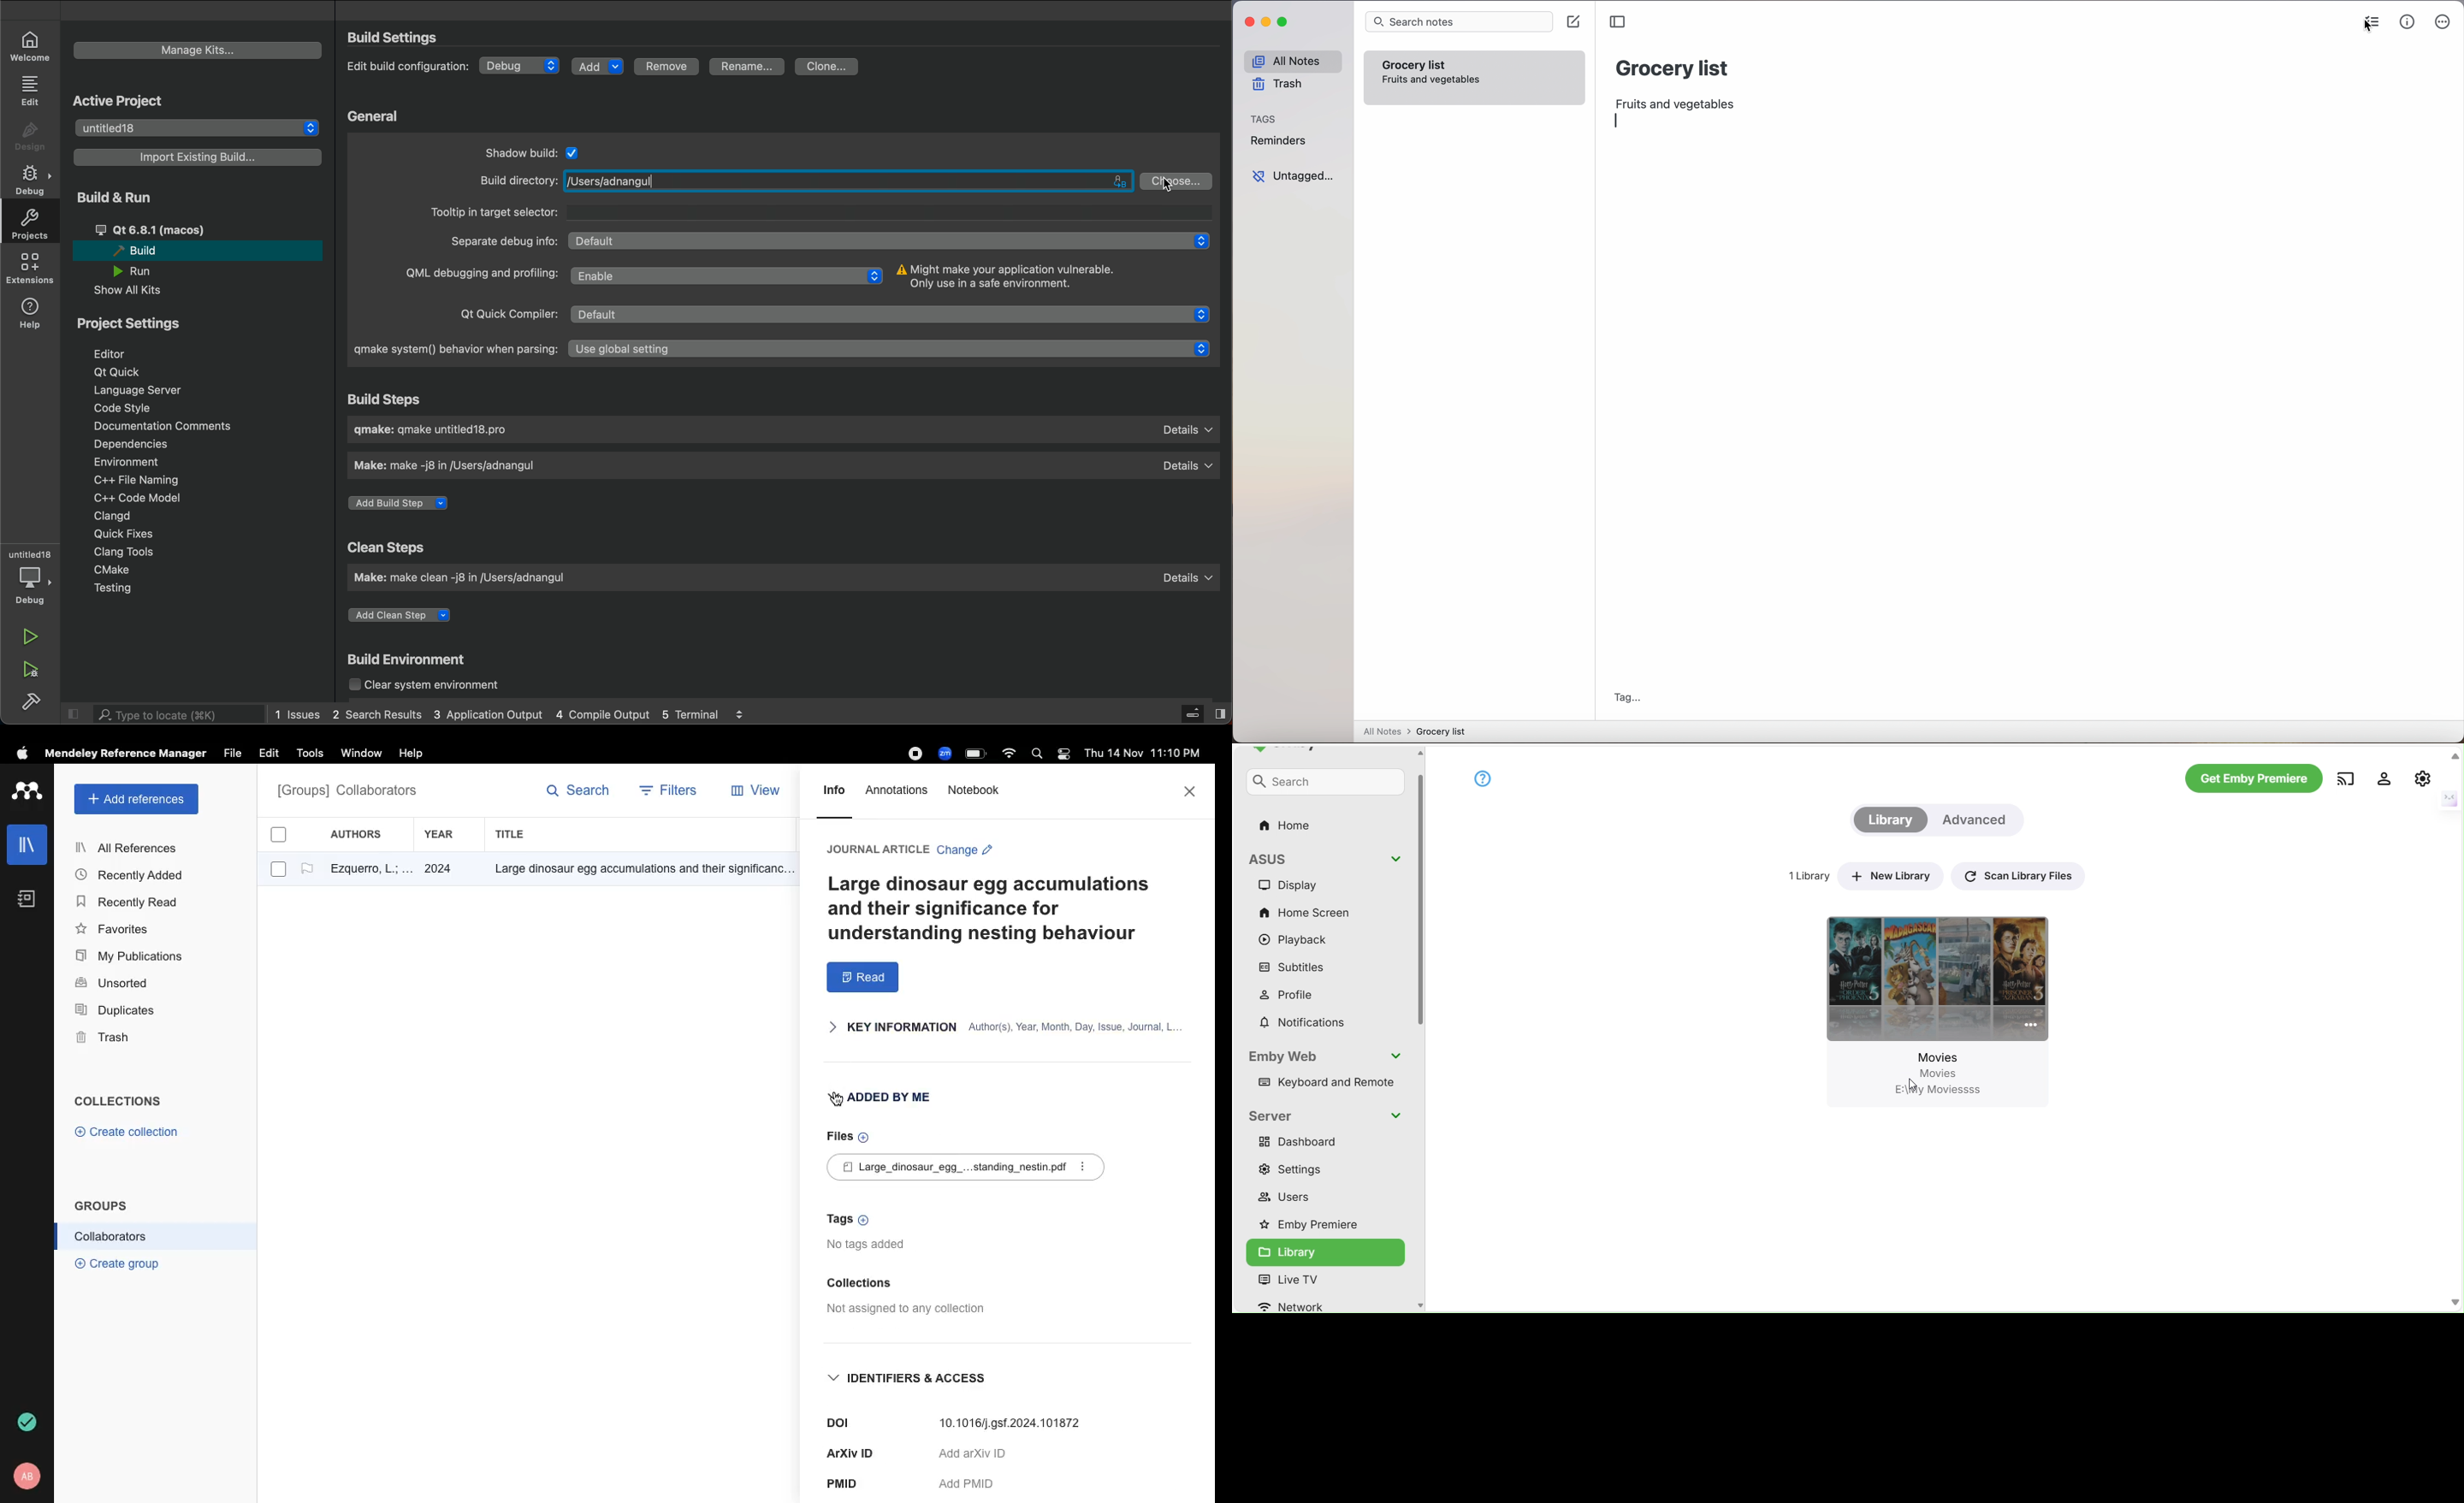 The height and width of the screenshot is (1512, 2464). What do you see at coordinates (964, 1168) in the screenshot?
I see `£] Large_dinosaur_egg_...standing_nestinpdf` at bounding box center [964, 1168].